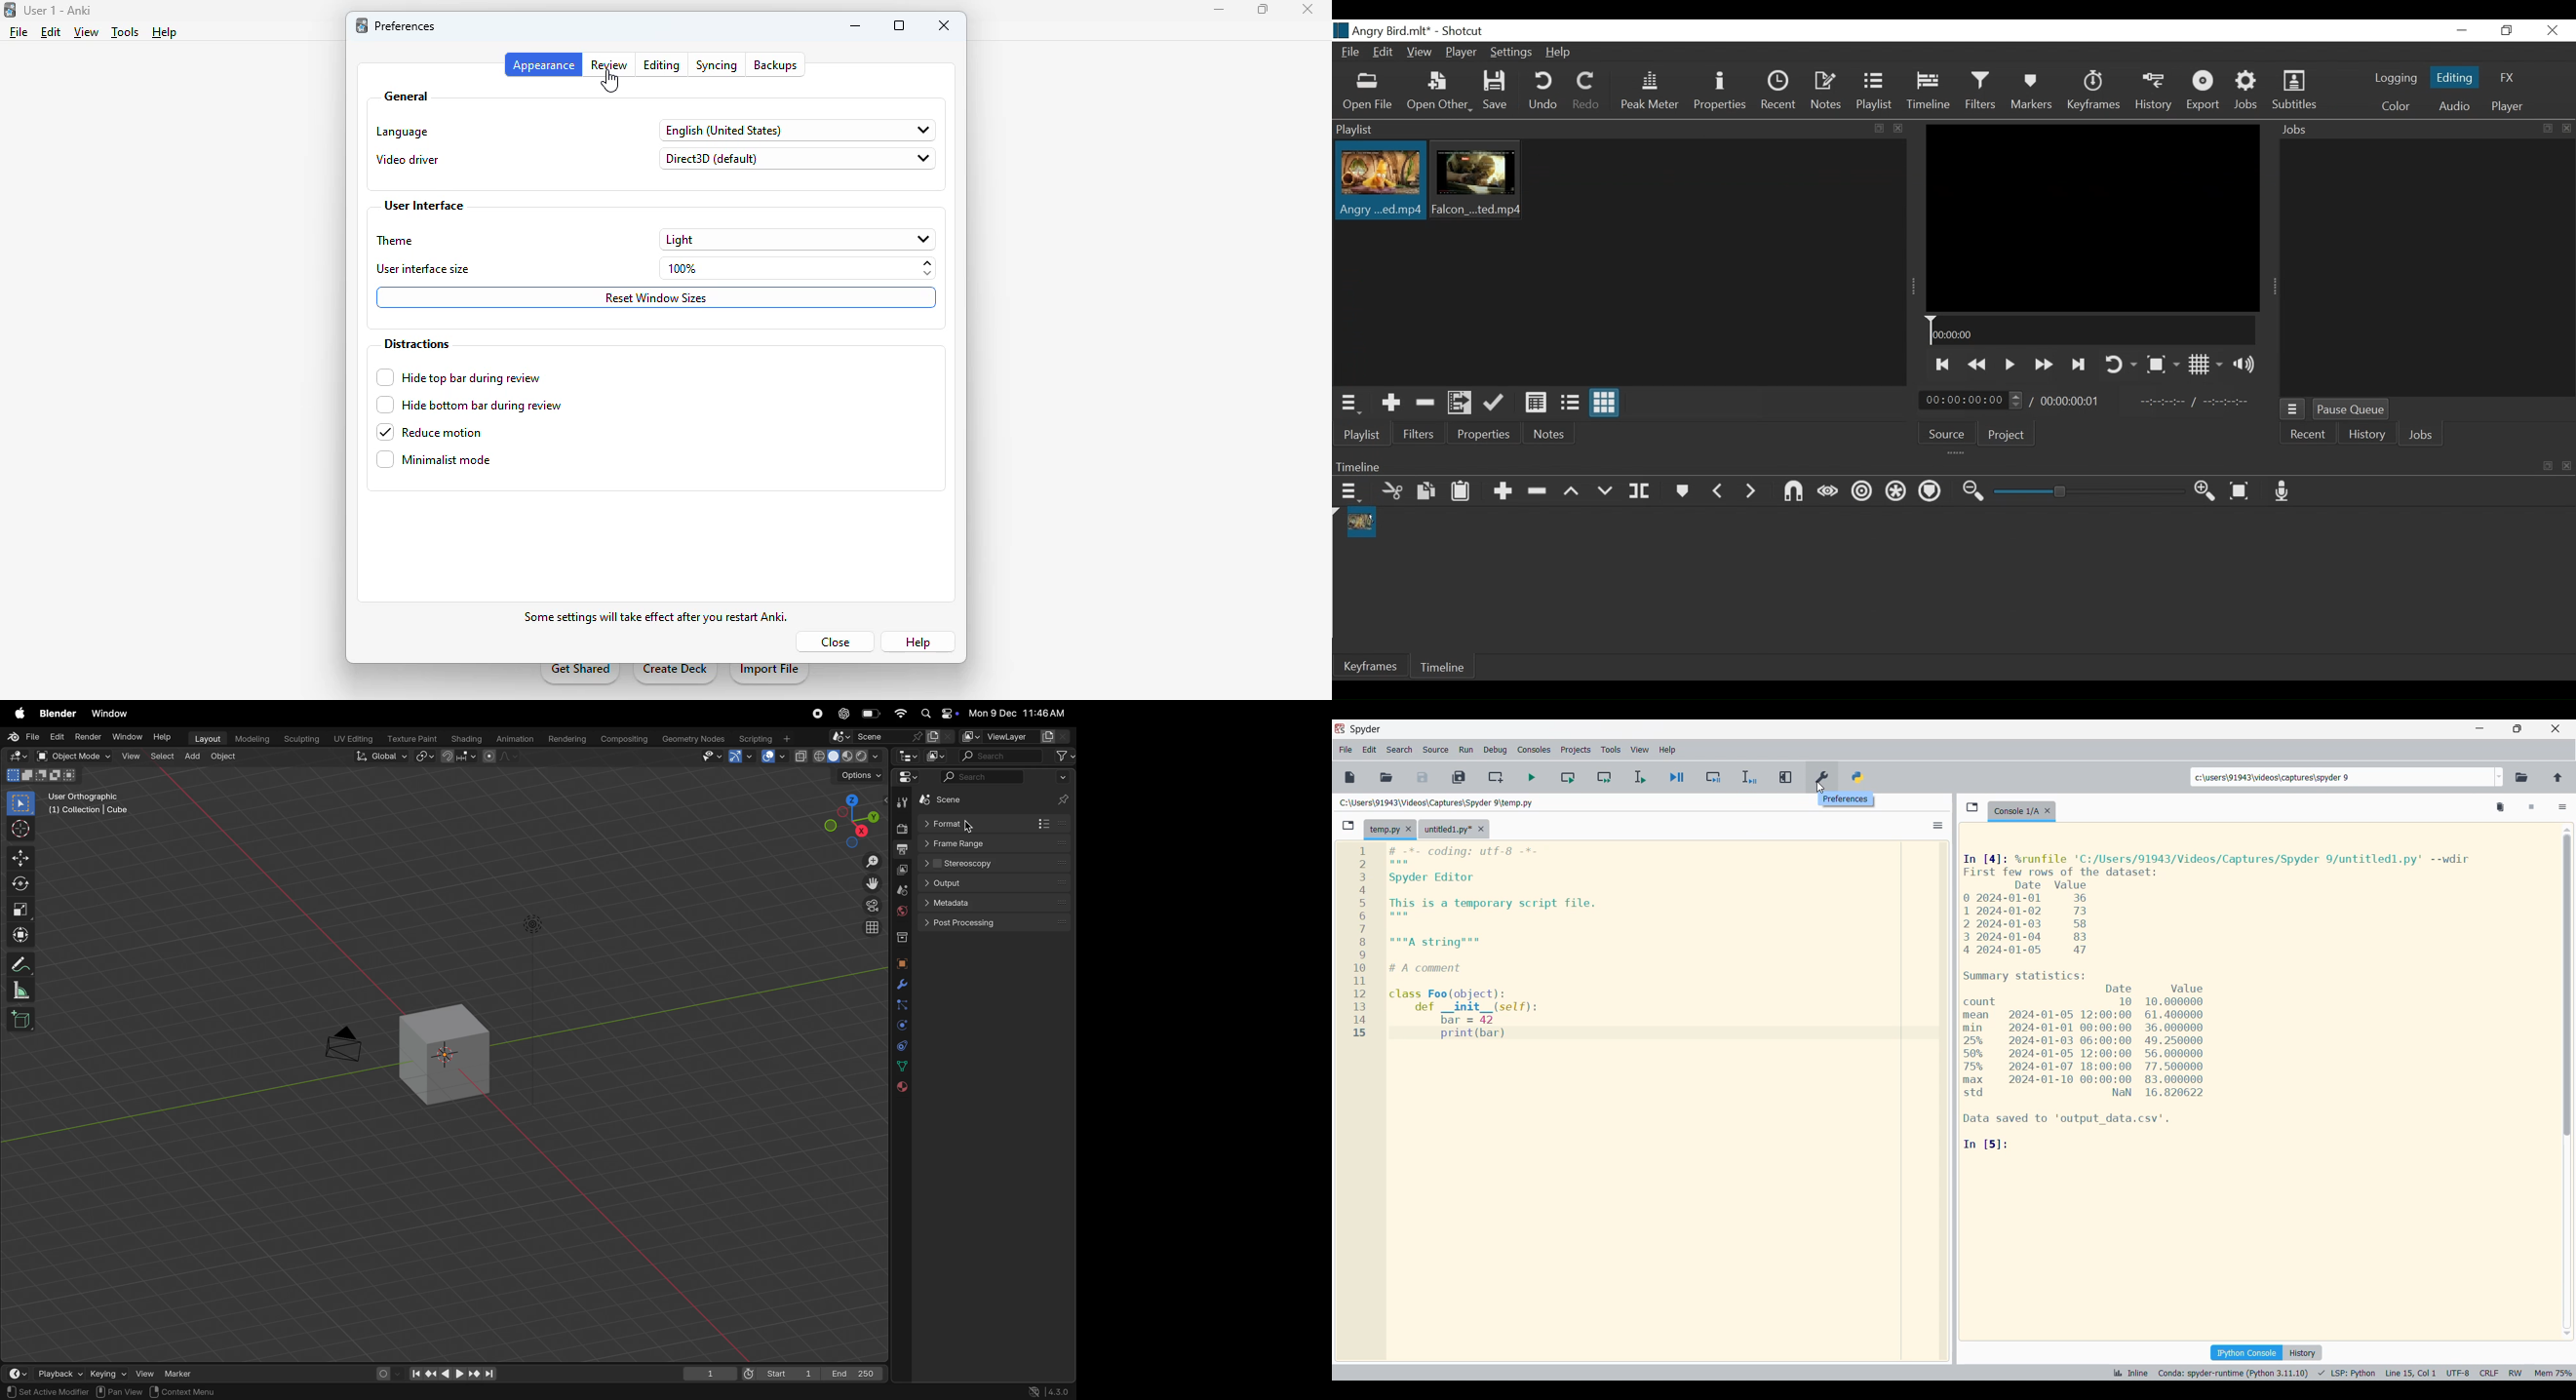 The width and height of the screenshot is (2576, 1400). Describe the element at coordinates (900, 25) in the screenshot. I see `maximize` at that location.